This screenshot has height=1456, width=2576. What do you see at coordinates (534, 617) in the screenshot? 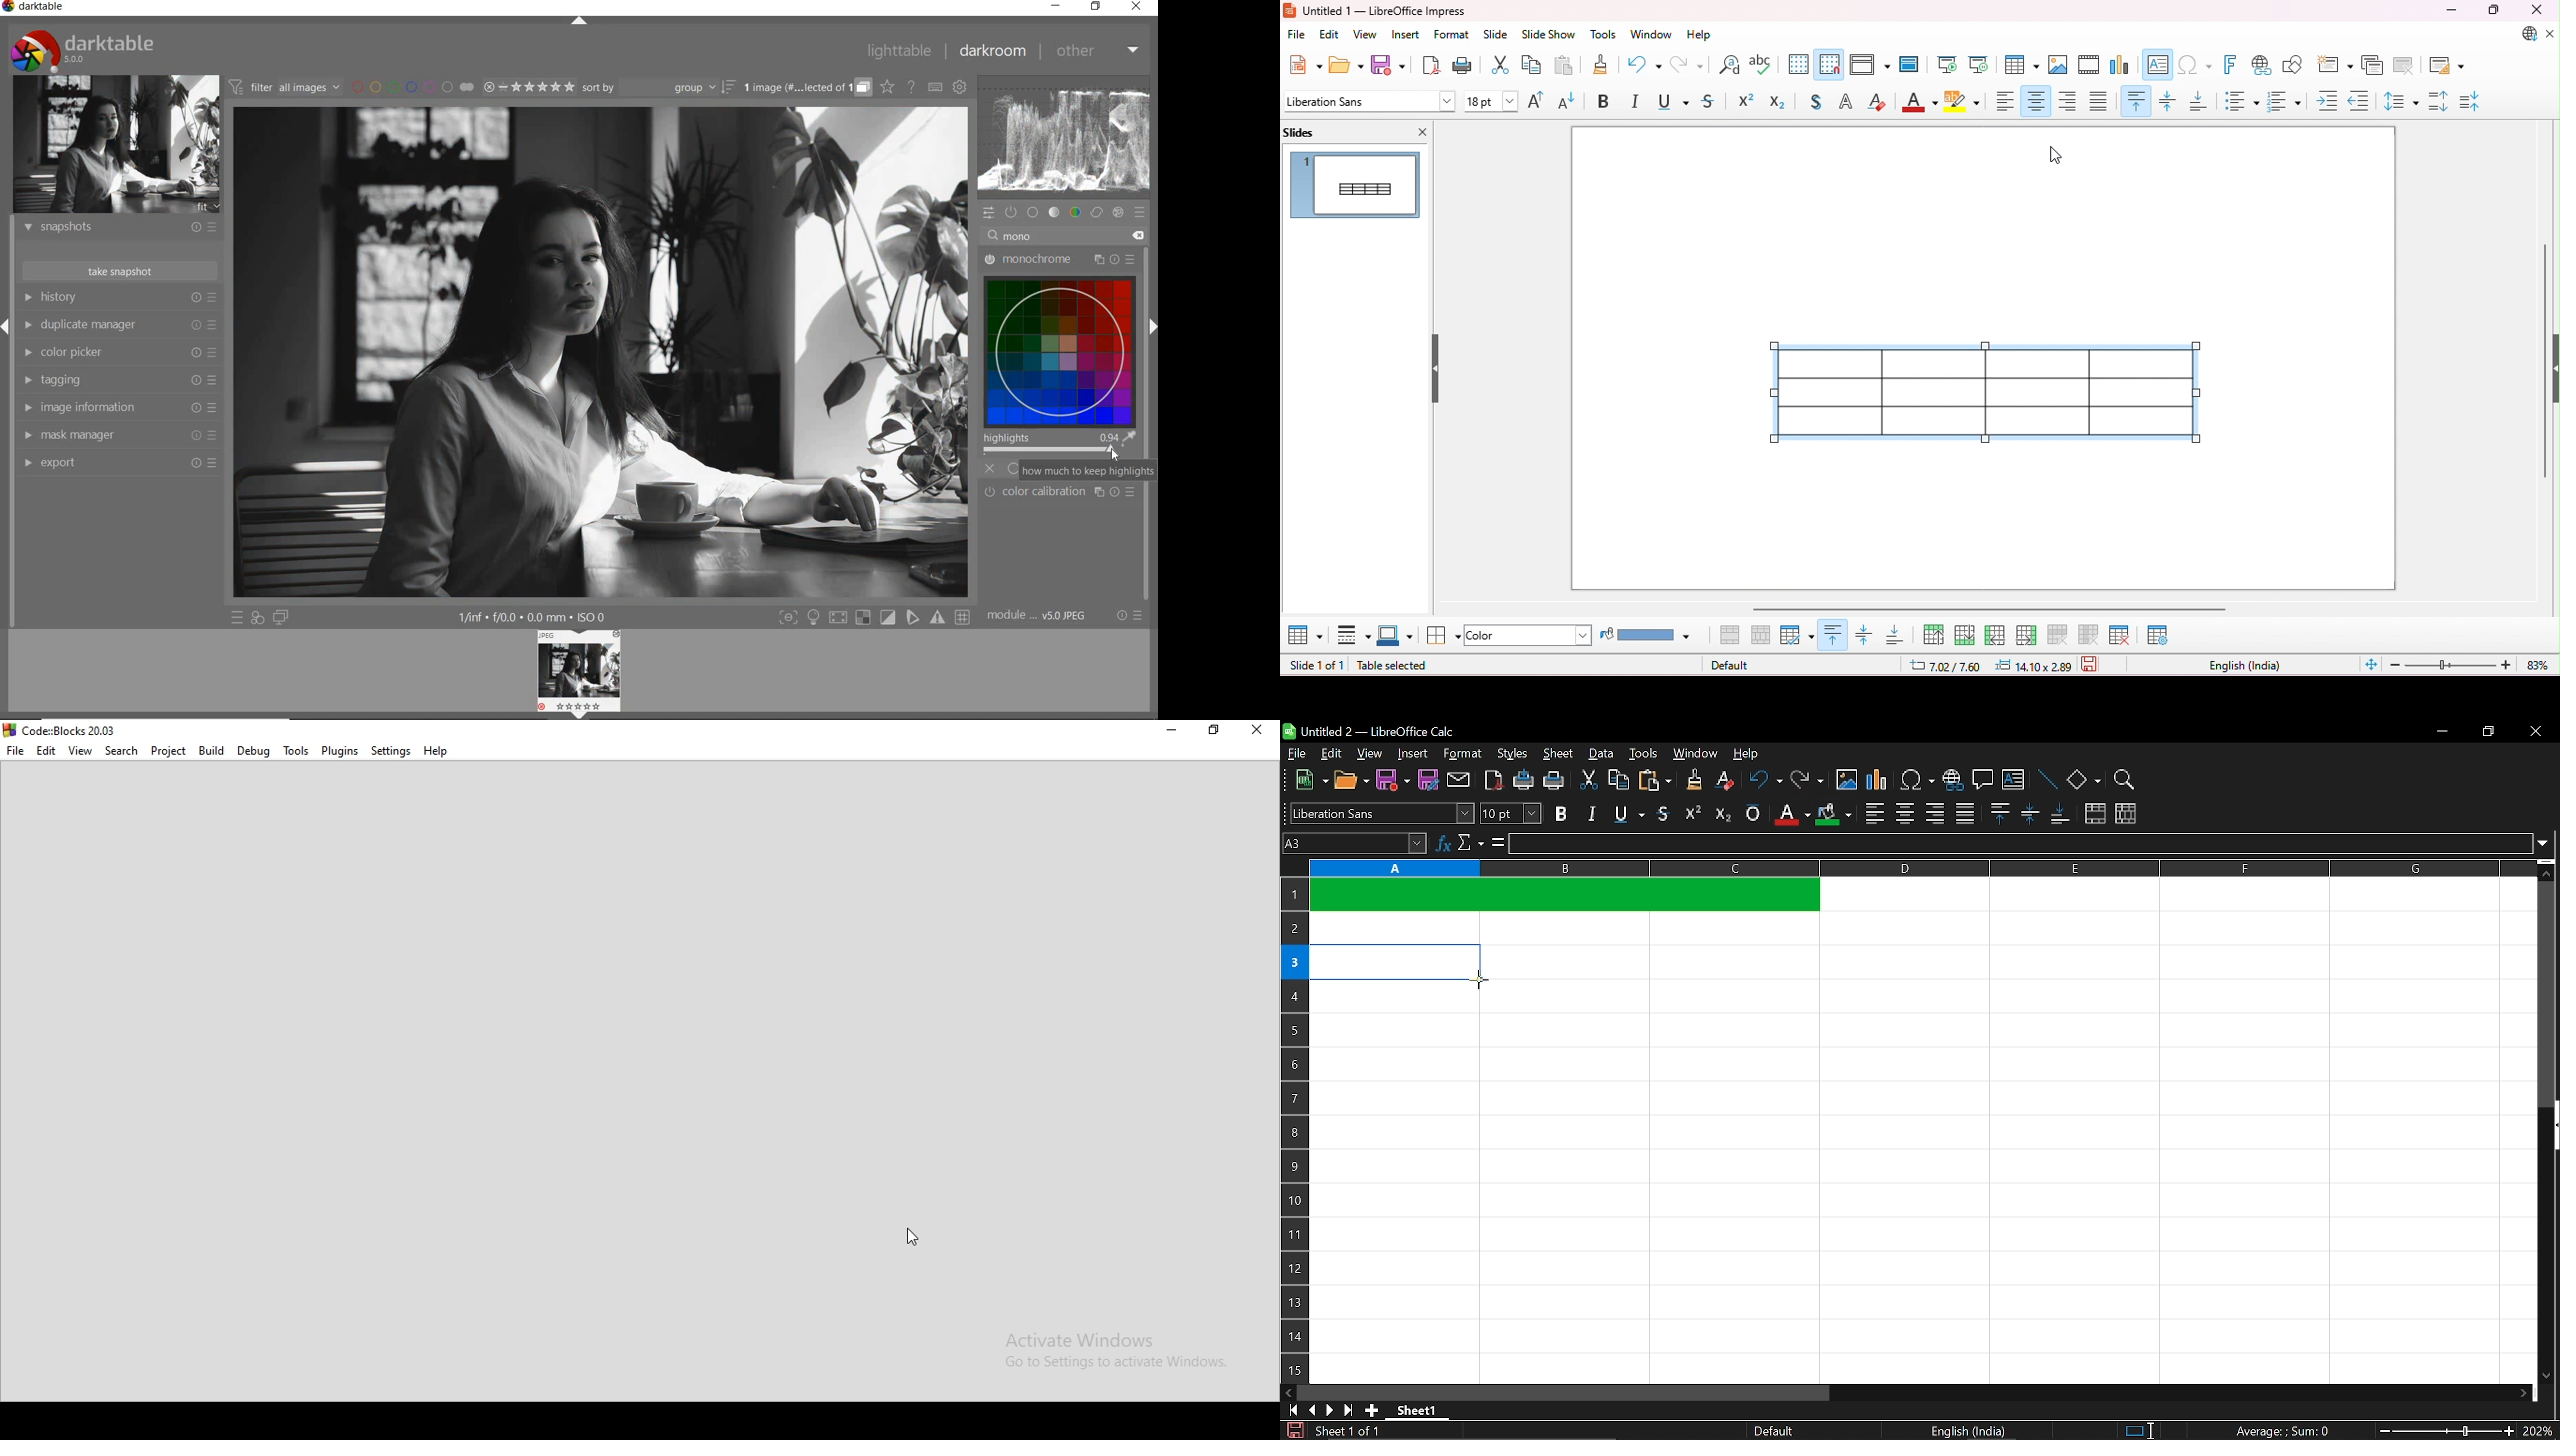
I see `1/inf*f/0.0 mm*ISO 0` at bounding box center [534, 617].